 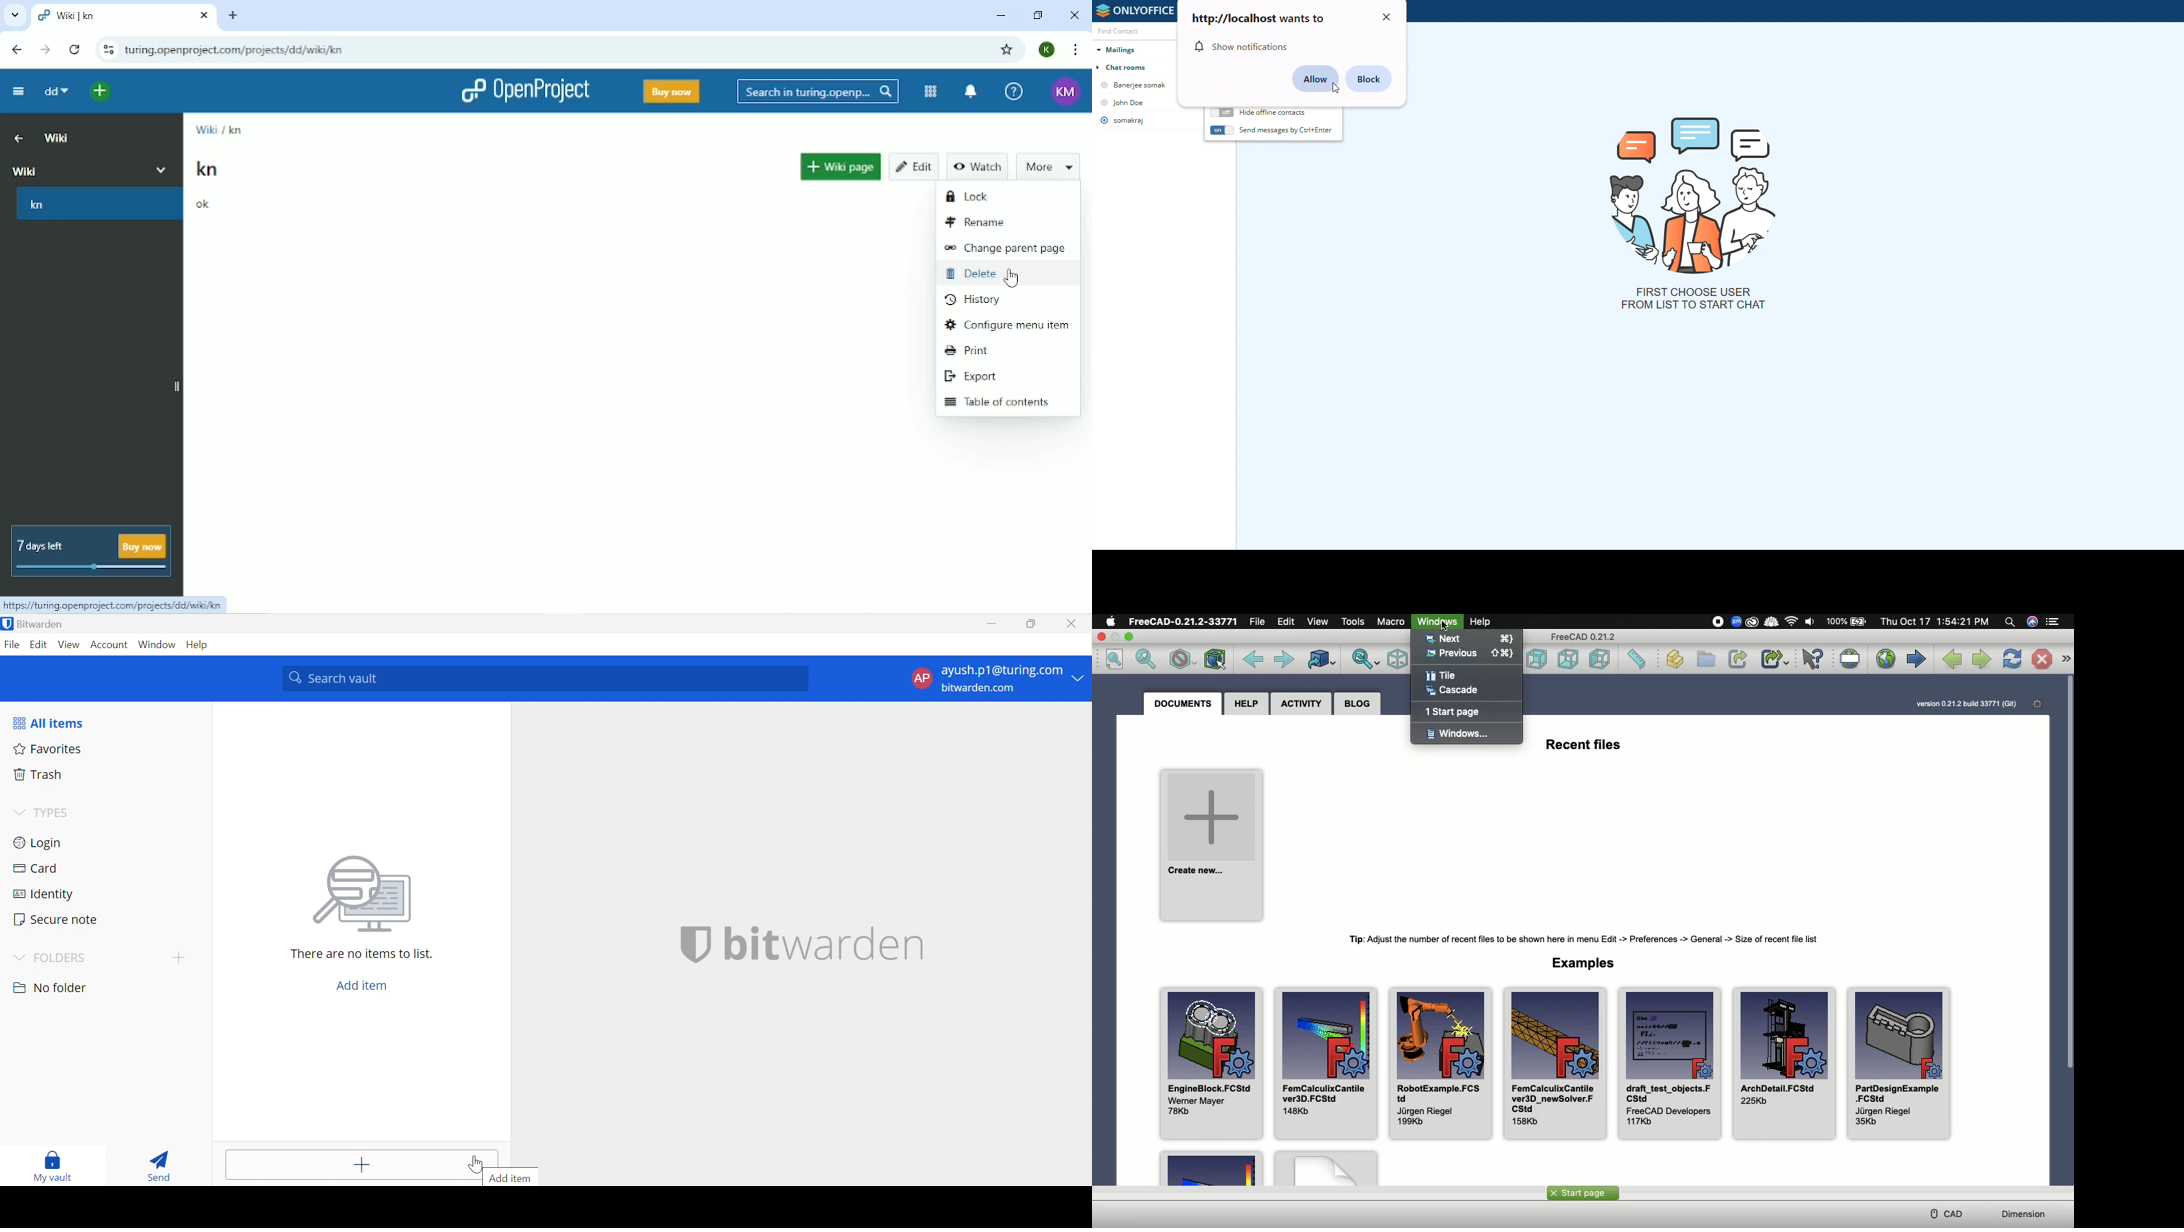 I want to click on Set URL, so click(x=1849, y=659).